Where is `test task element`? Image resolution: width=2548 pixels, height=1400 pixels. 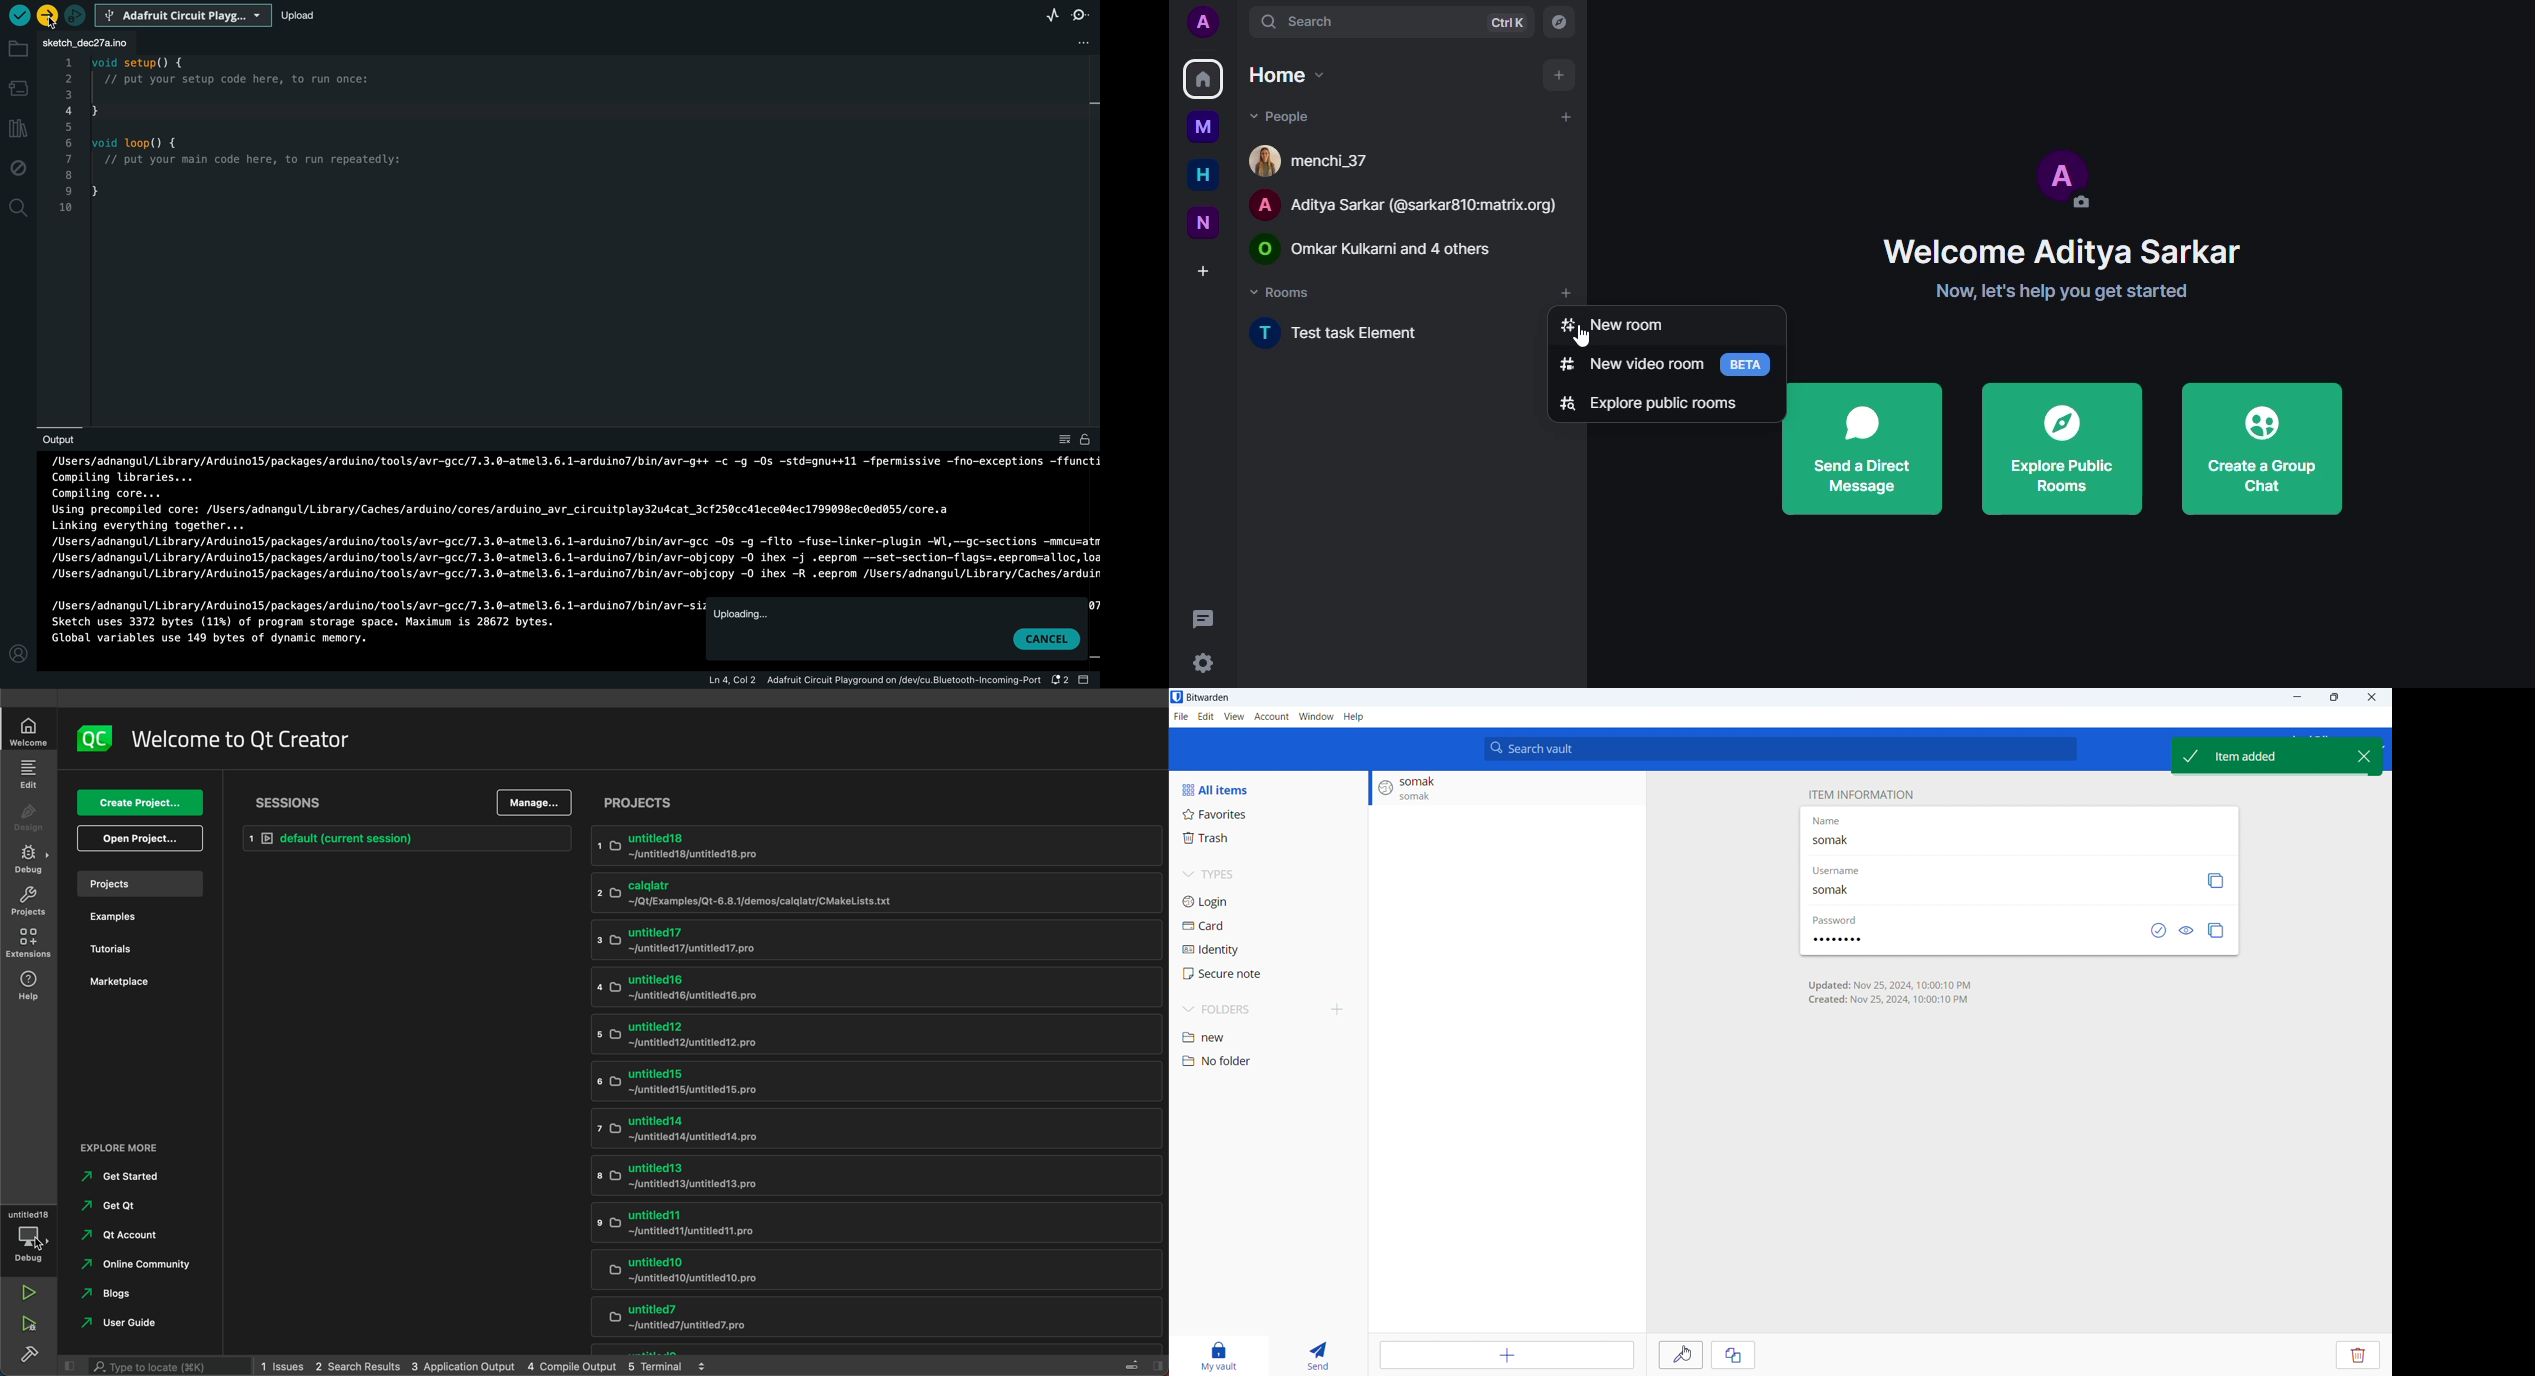 test task element is located at coordinates (1352, 336).